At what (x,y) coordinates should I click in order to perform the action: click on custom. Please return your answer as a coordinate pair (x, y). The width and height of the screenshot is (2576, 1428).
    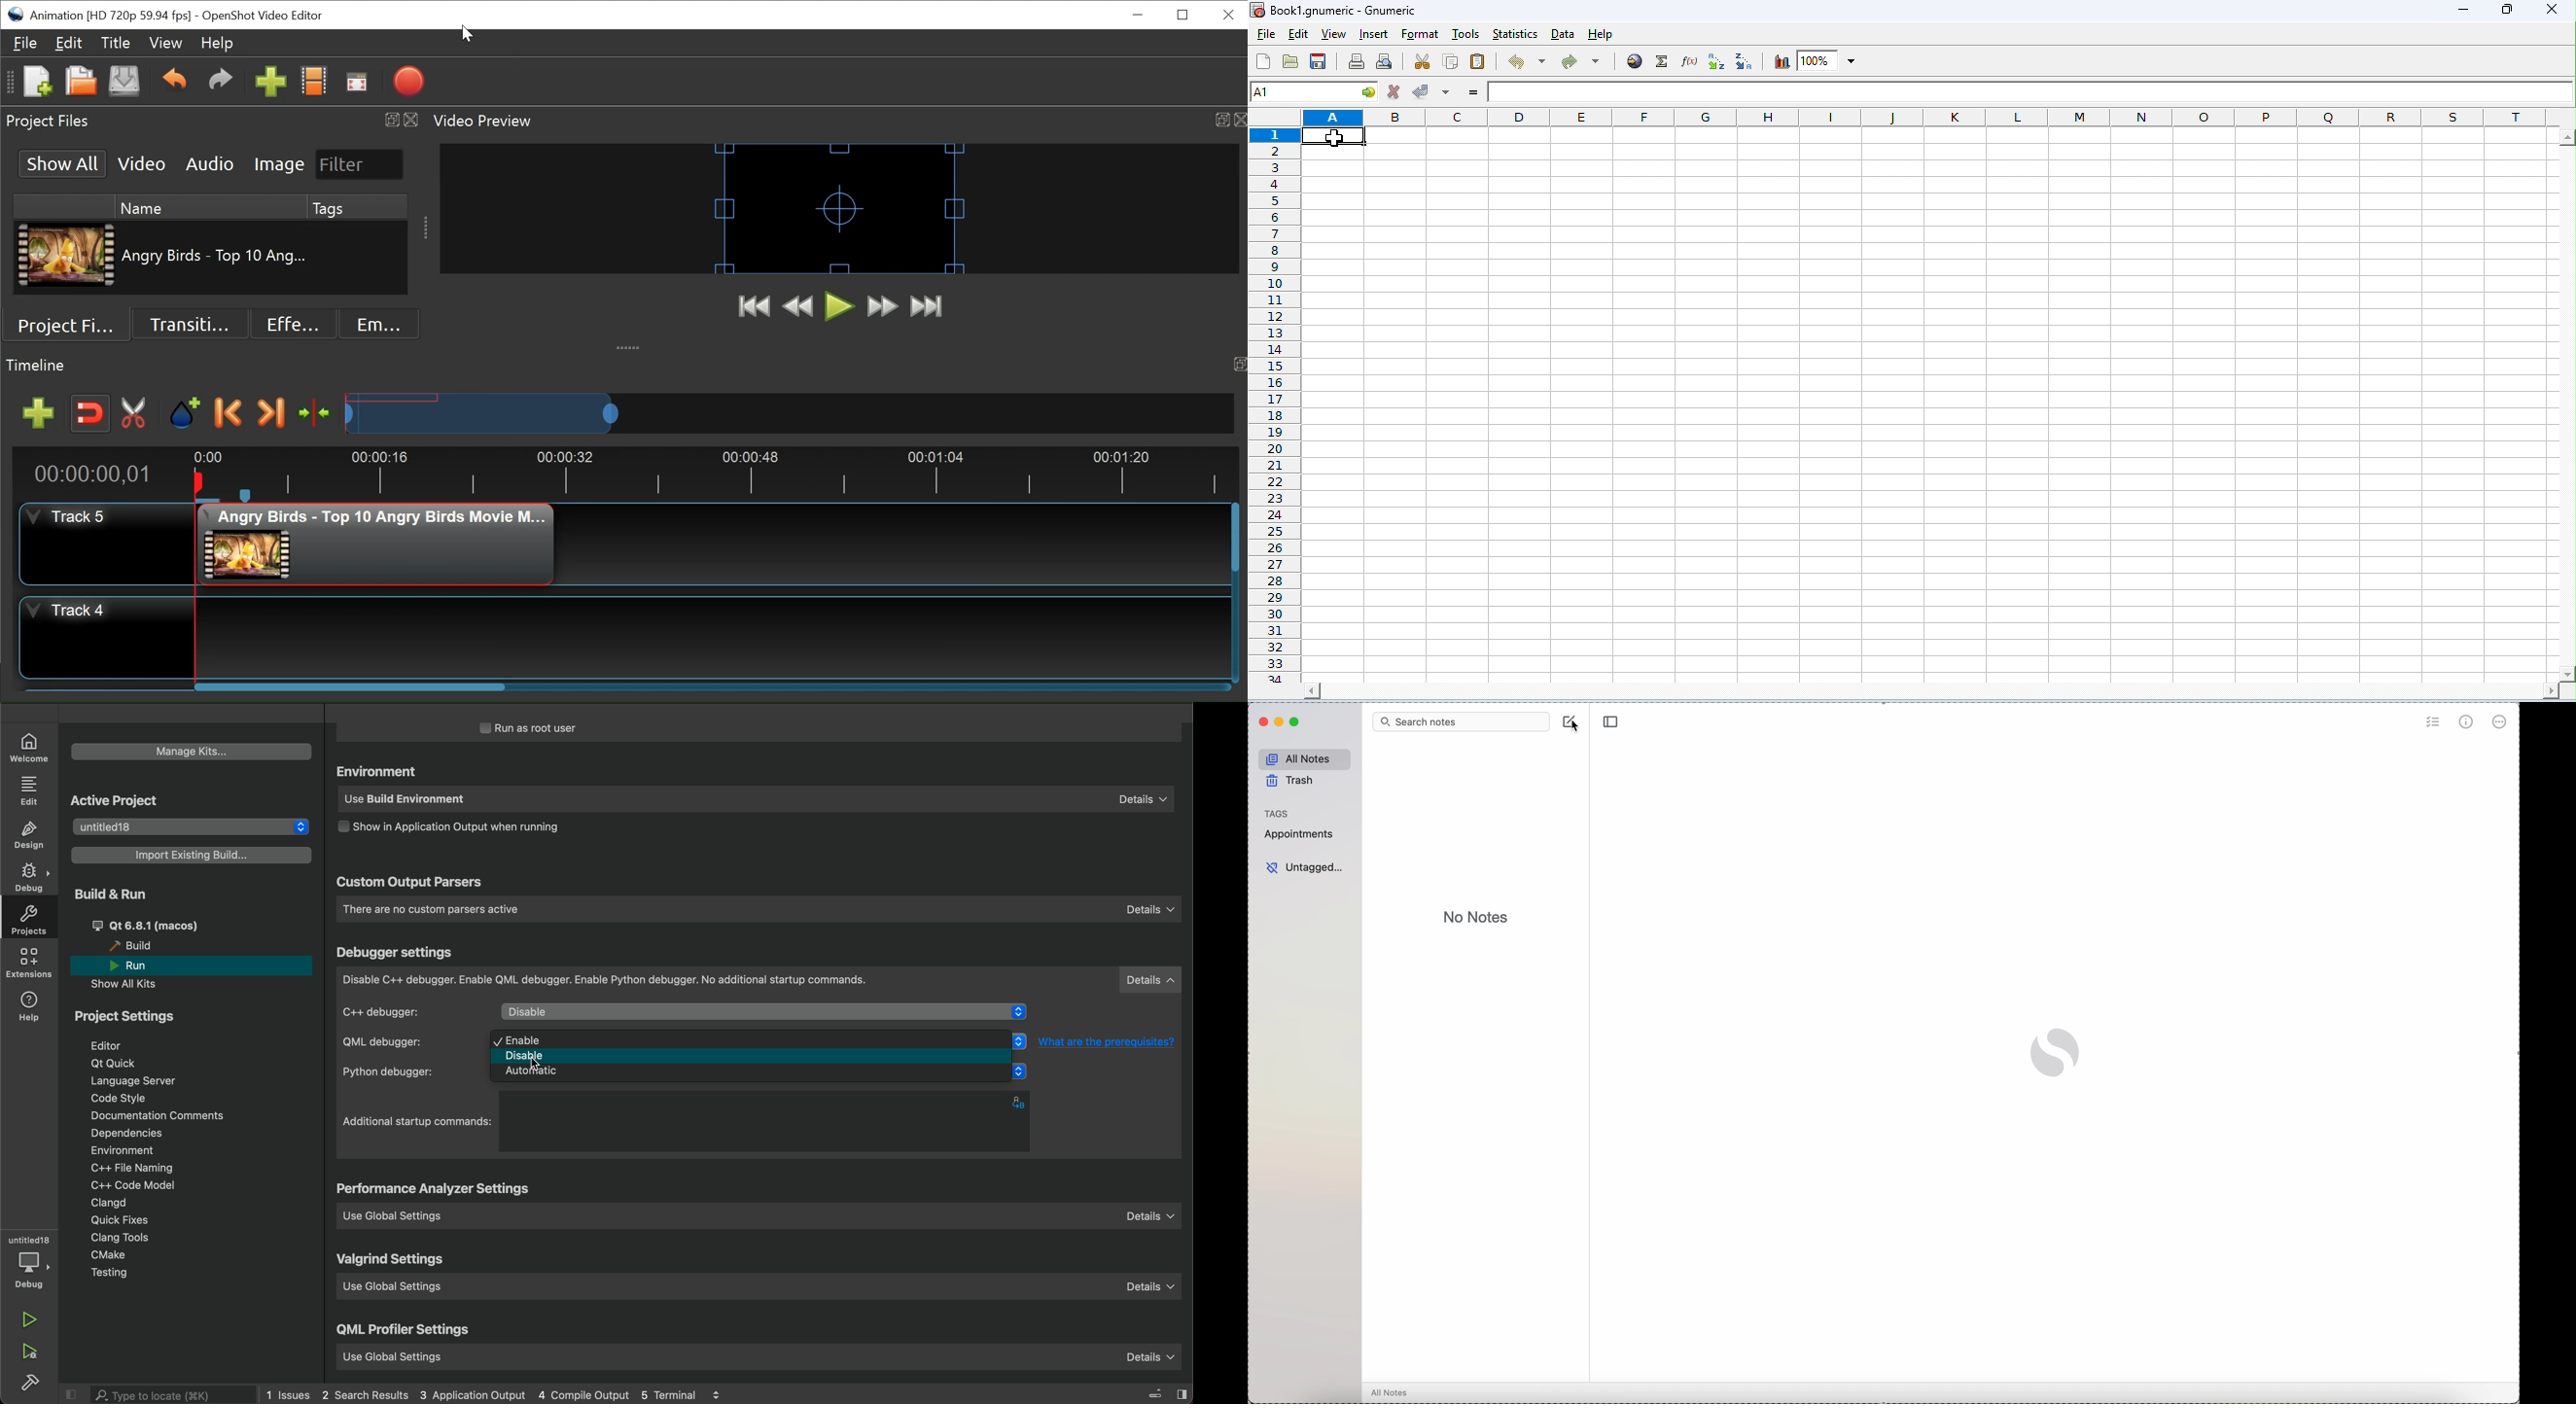
    Looking at the image, I should click on (409, 884).